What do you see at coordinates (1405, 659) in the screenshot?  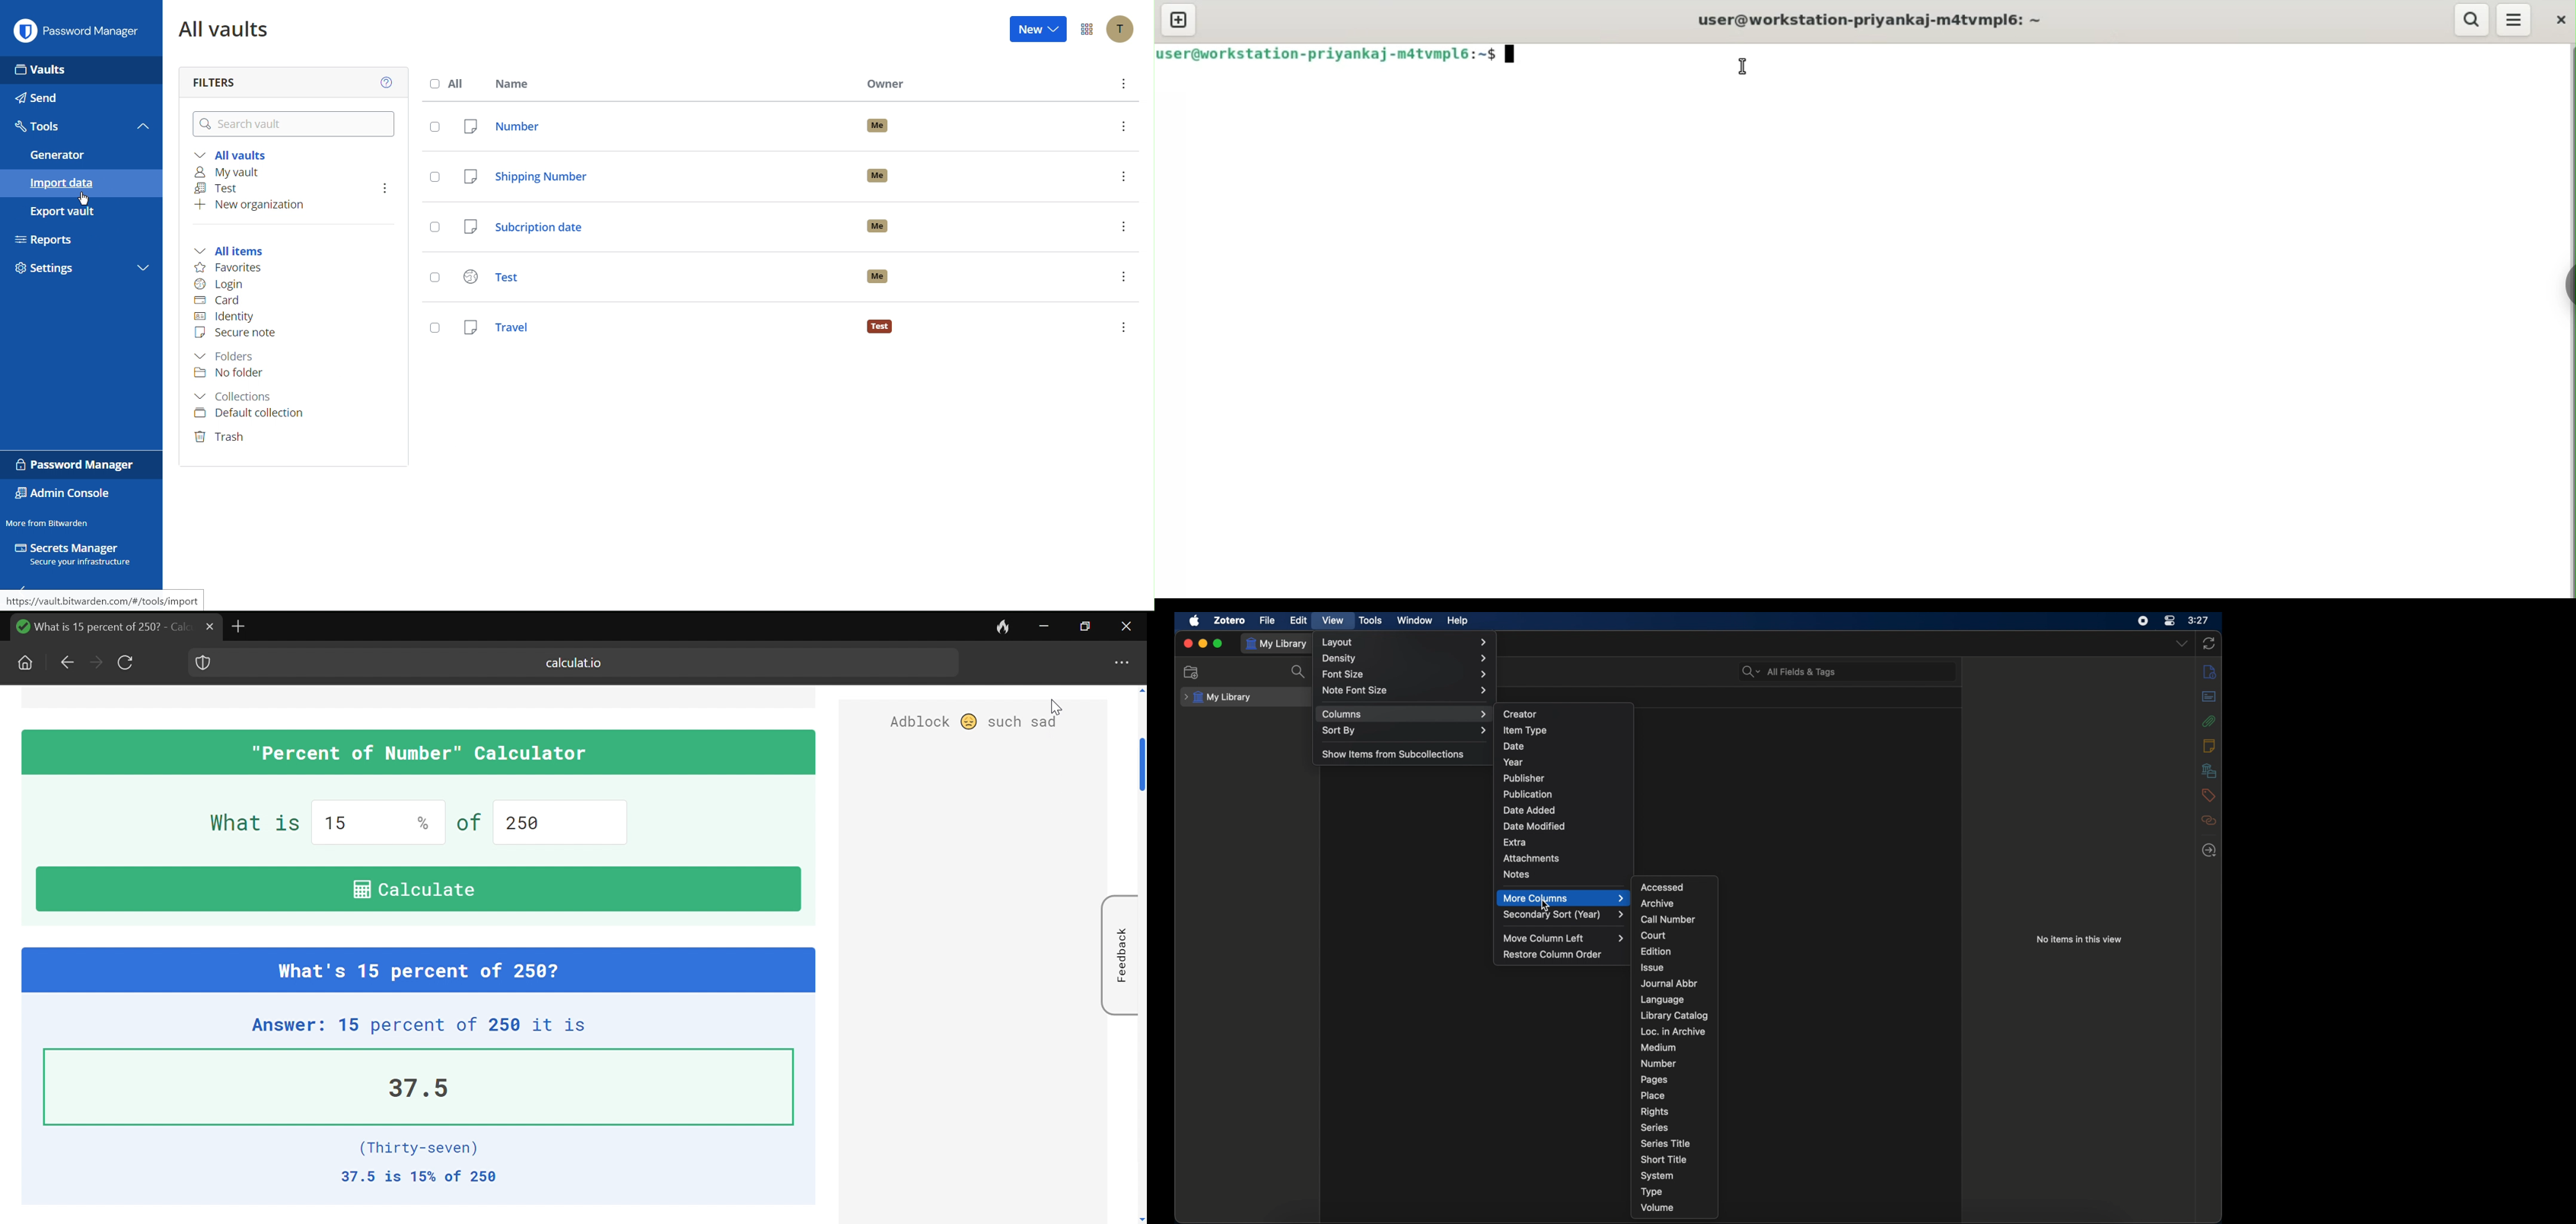 I see `density` at bounding box center [1405, 659].